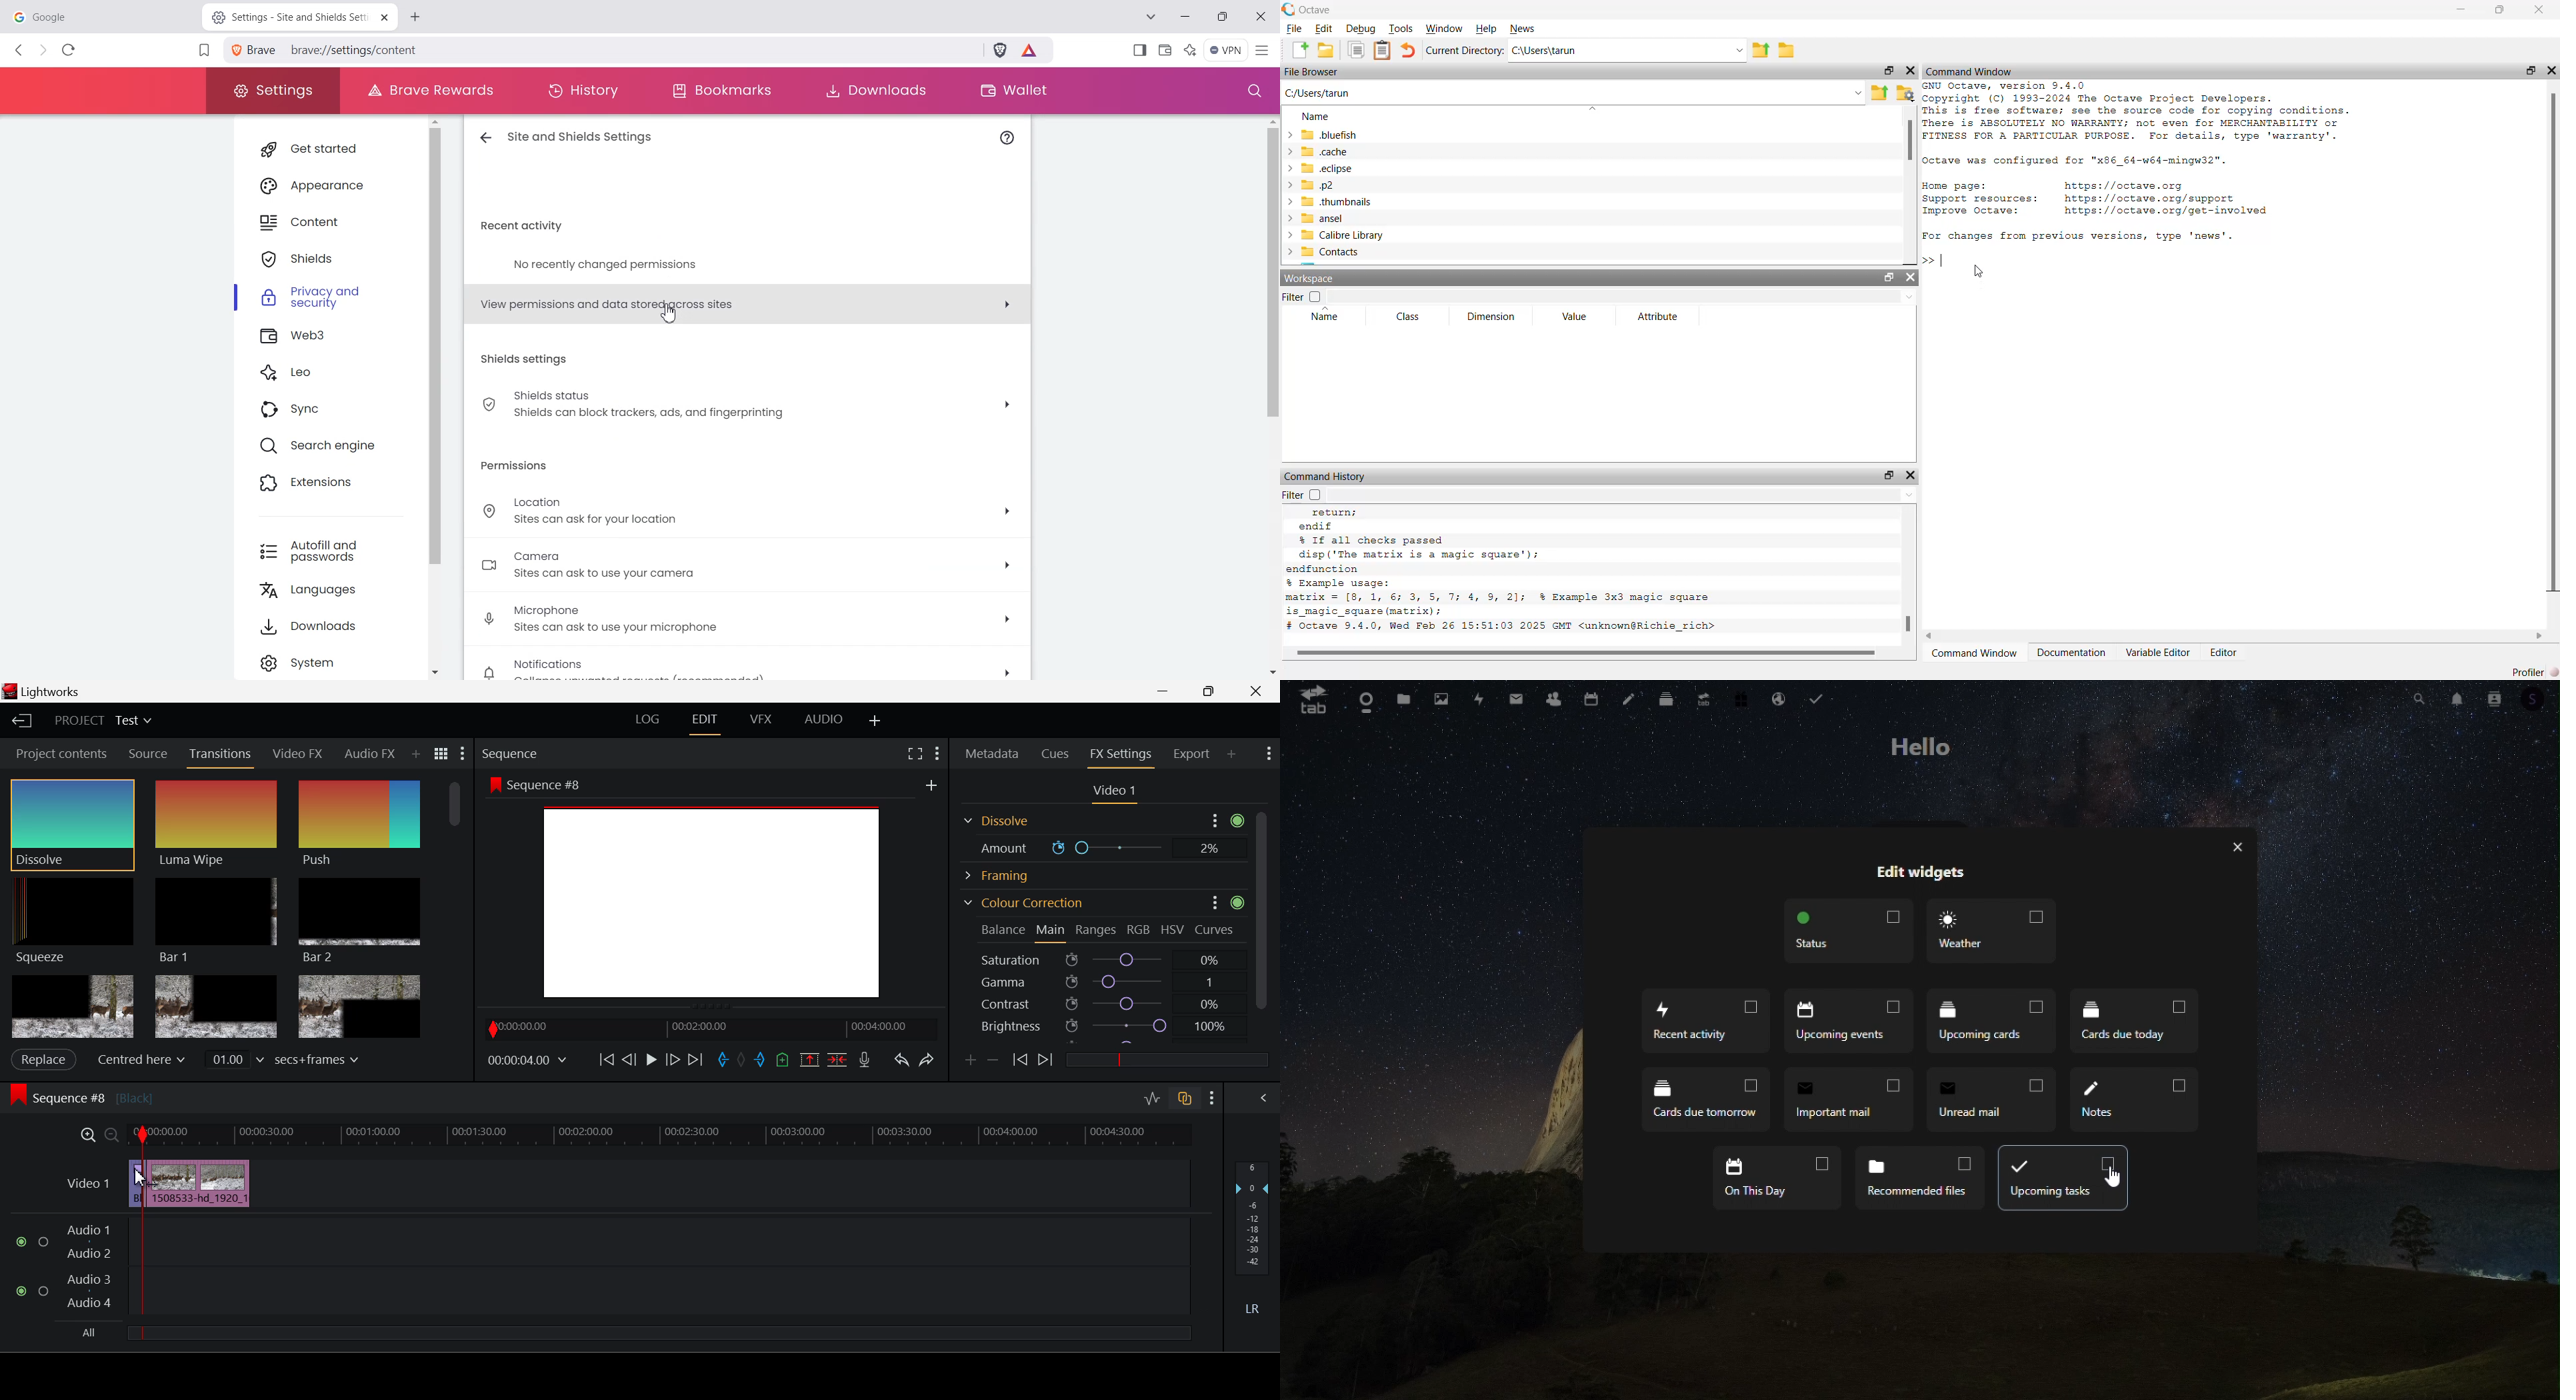 Image resolution: width=2576 pixels, height=1400 pixels. Describe the element at coordinates (87, 1182) in the screenshot. I see `Video 1` at that location.